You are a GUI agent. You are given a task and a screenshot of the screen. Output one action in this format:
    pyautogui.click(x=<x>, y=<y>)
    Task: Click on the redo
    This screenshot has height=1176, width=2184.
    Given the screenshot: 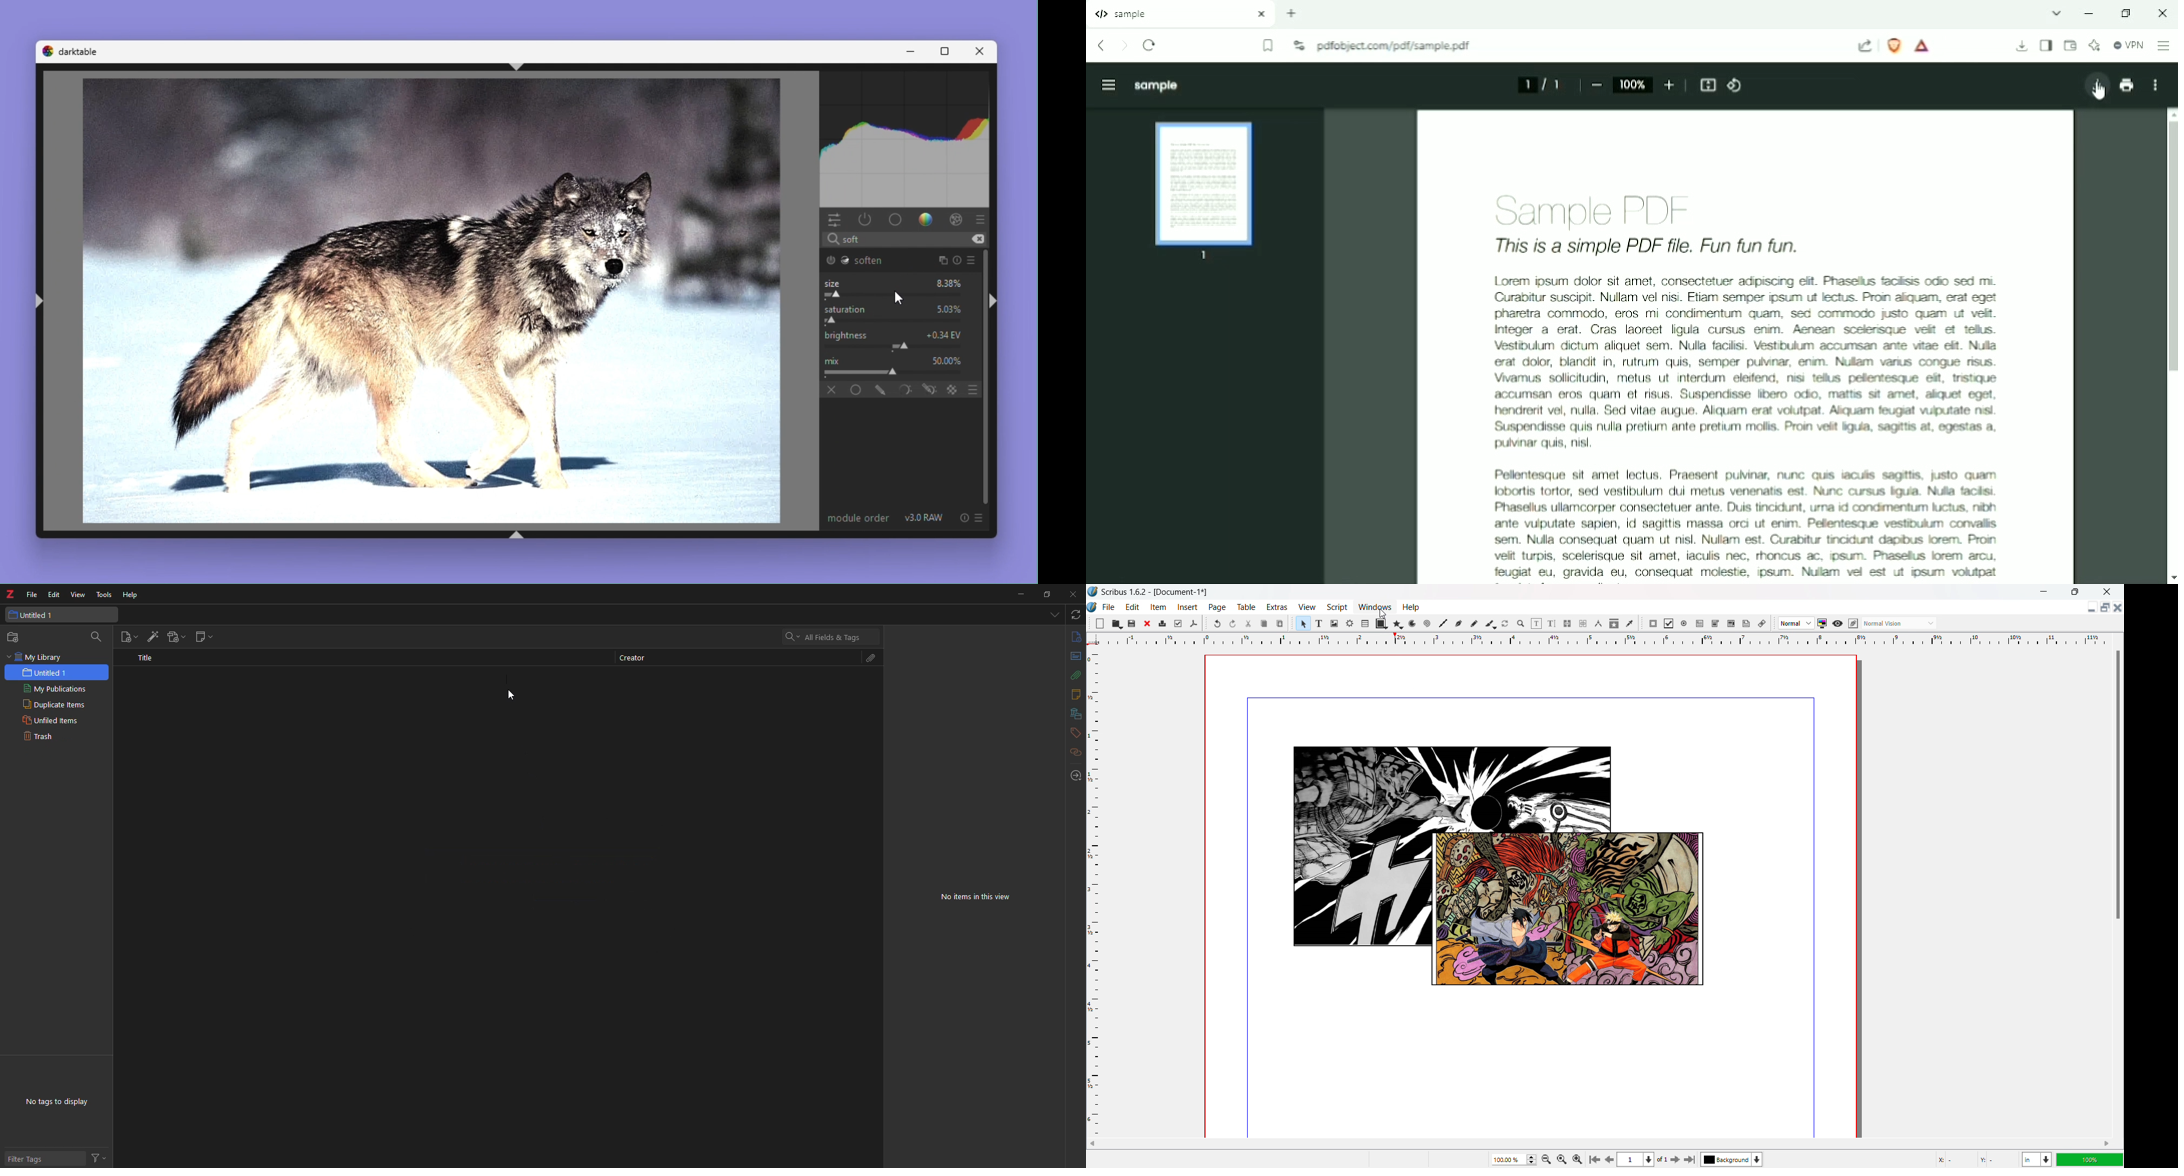 What is the action you would take?
    pyautogui.click(x=1233, y=623)
    